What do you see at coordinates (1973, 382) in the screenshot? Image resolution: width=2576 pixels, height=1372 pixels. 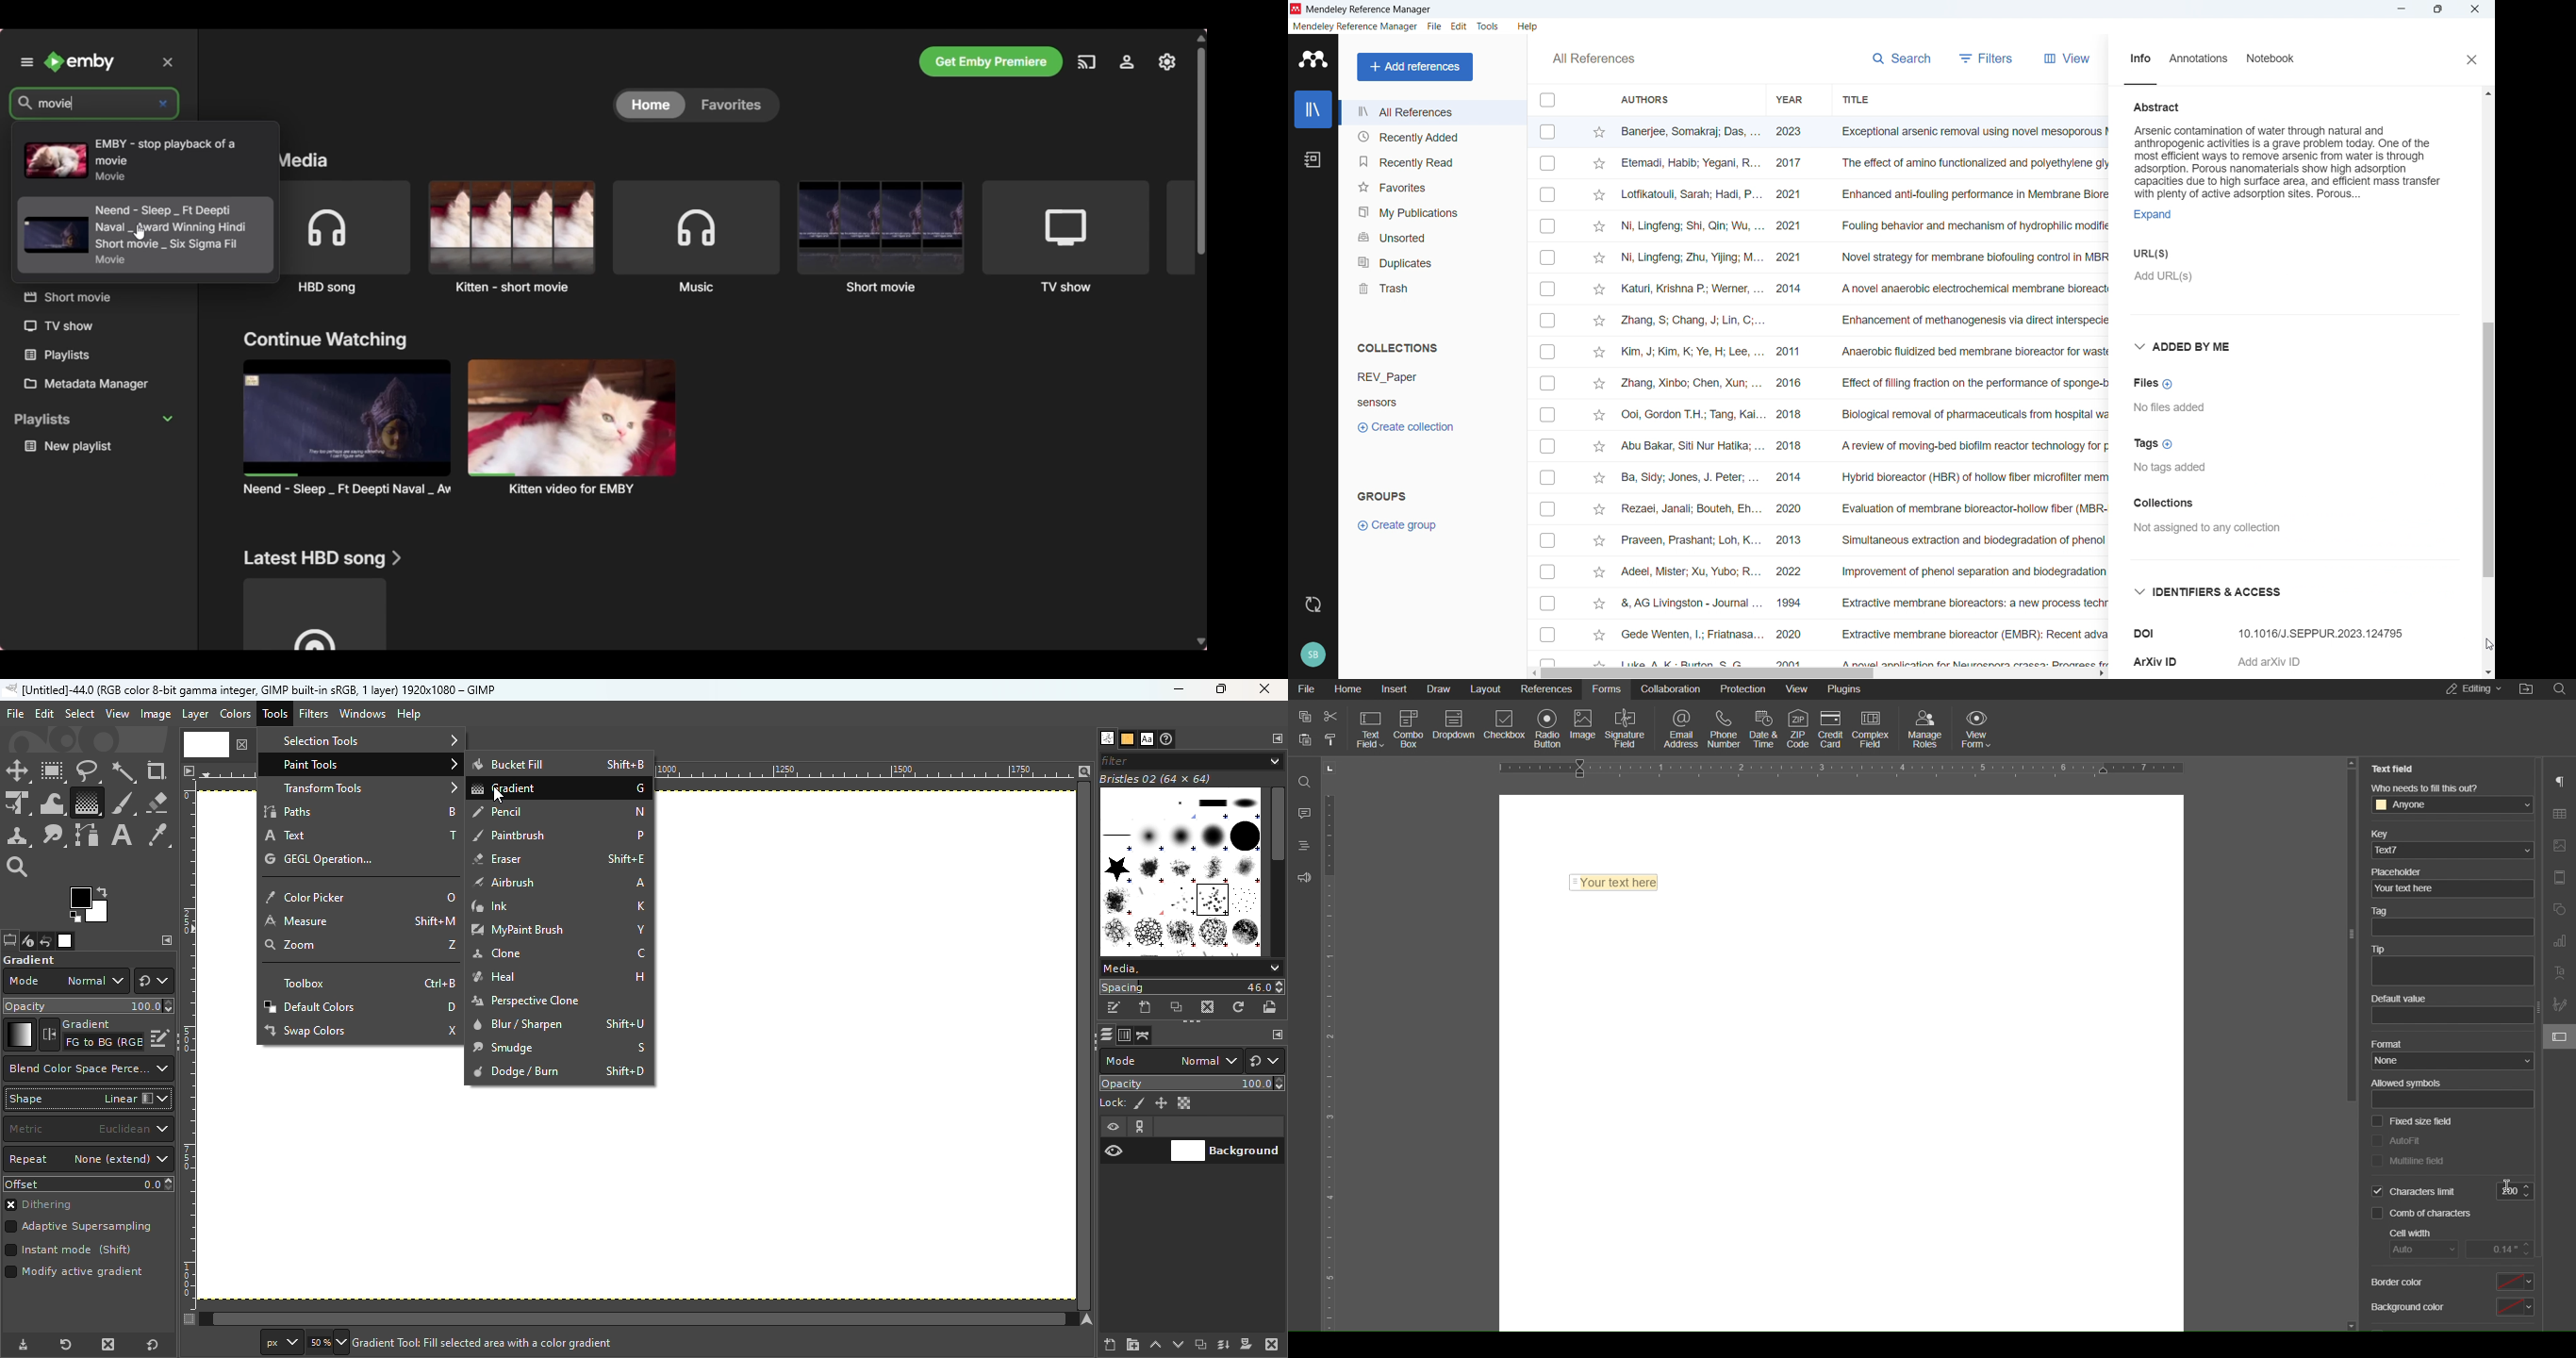 I see `effect of filling on the performance of sponge-based moving bed biofil` at bounding box center [1973, 382].